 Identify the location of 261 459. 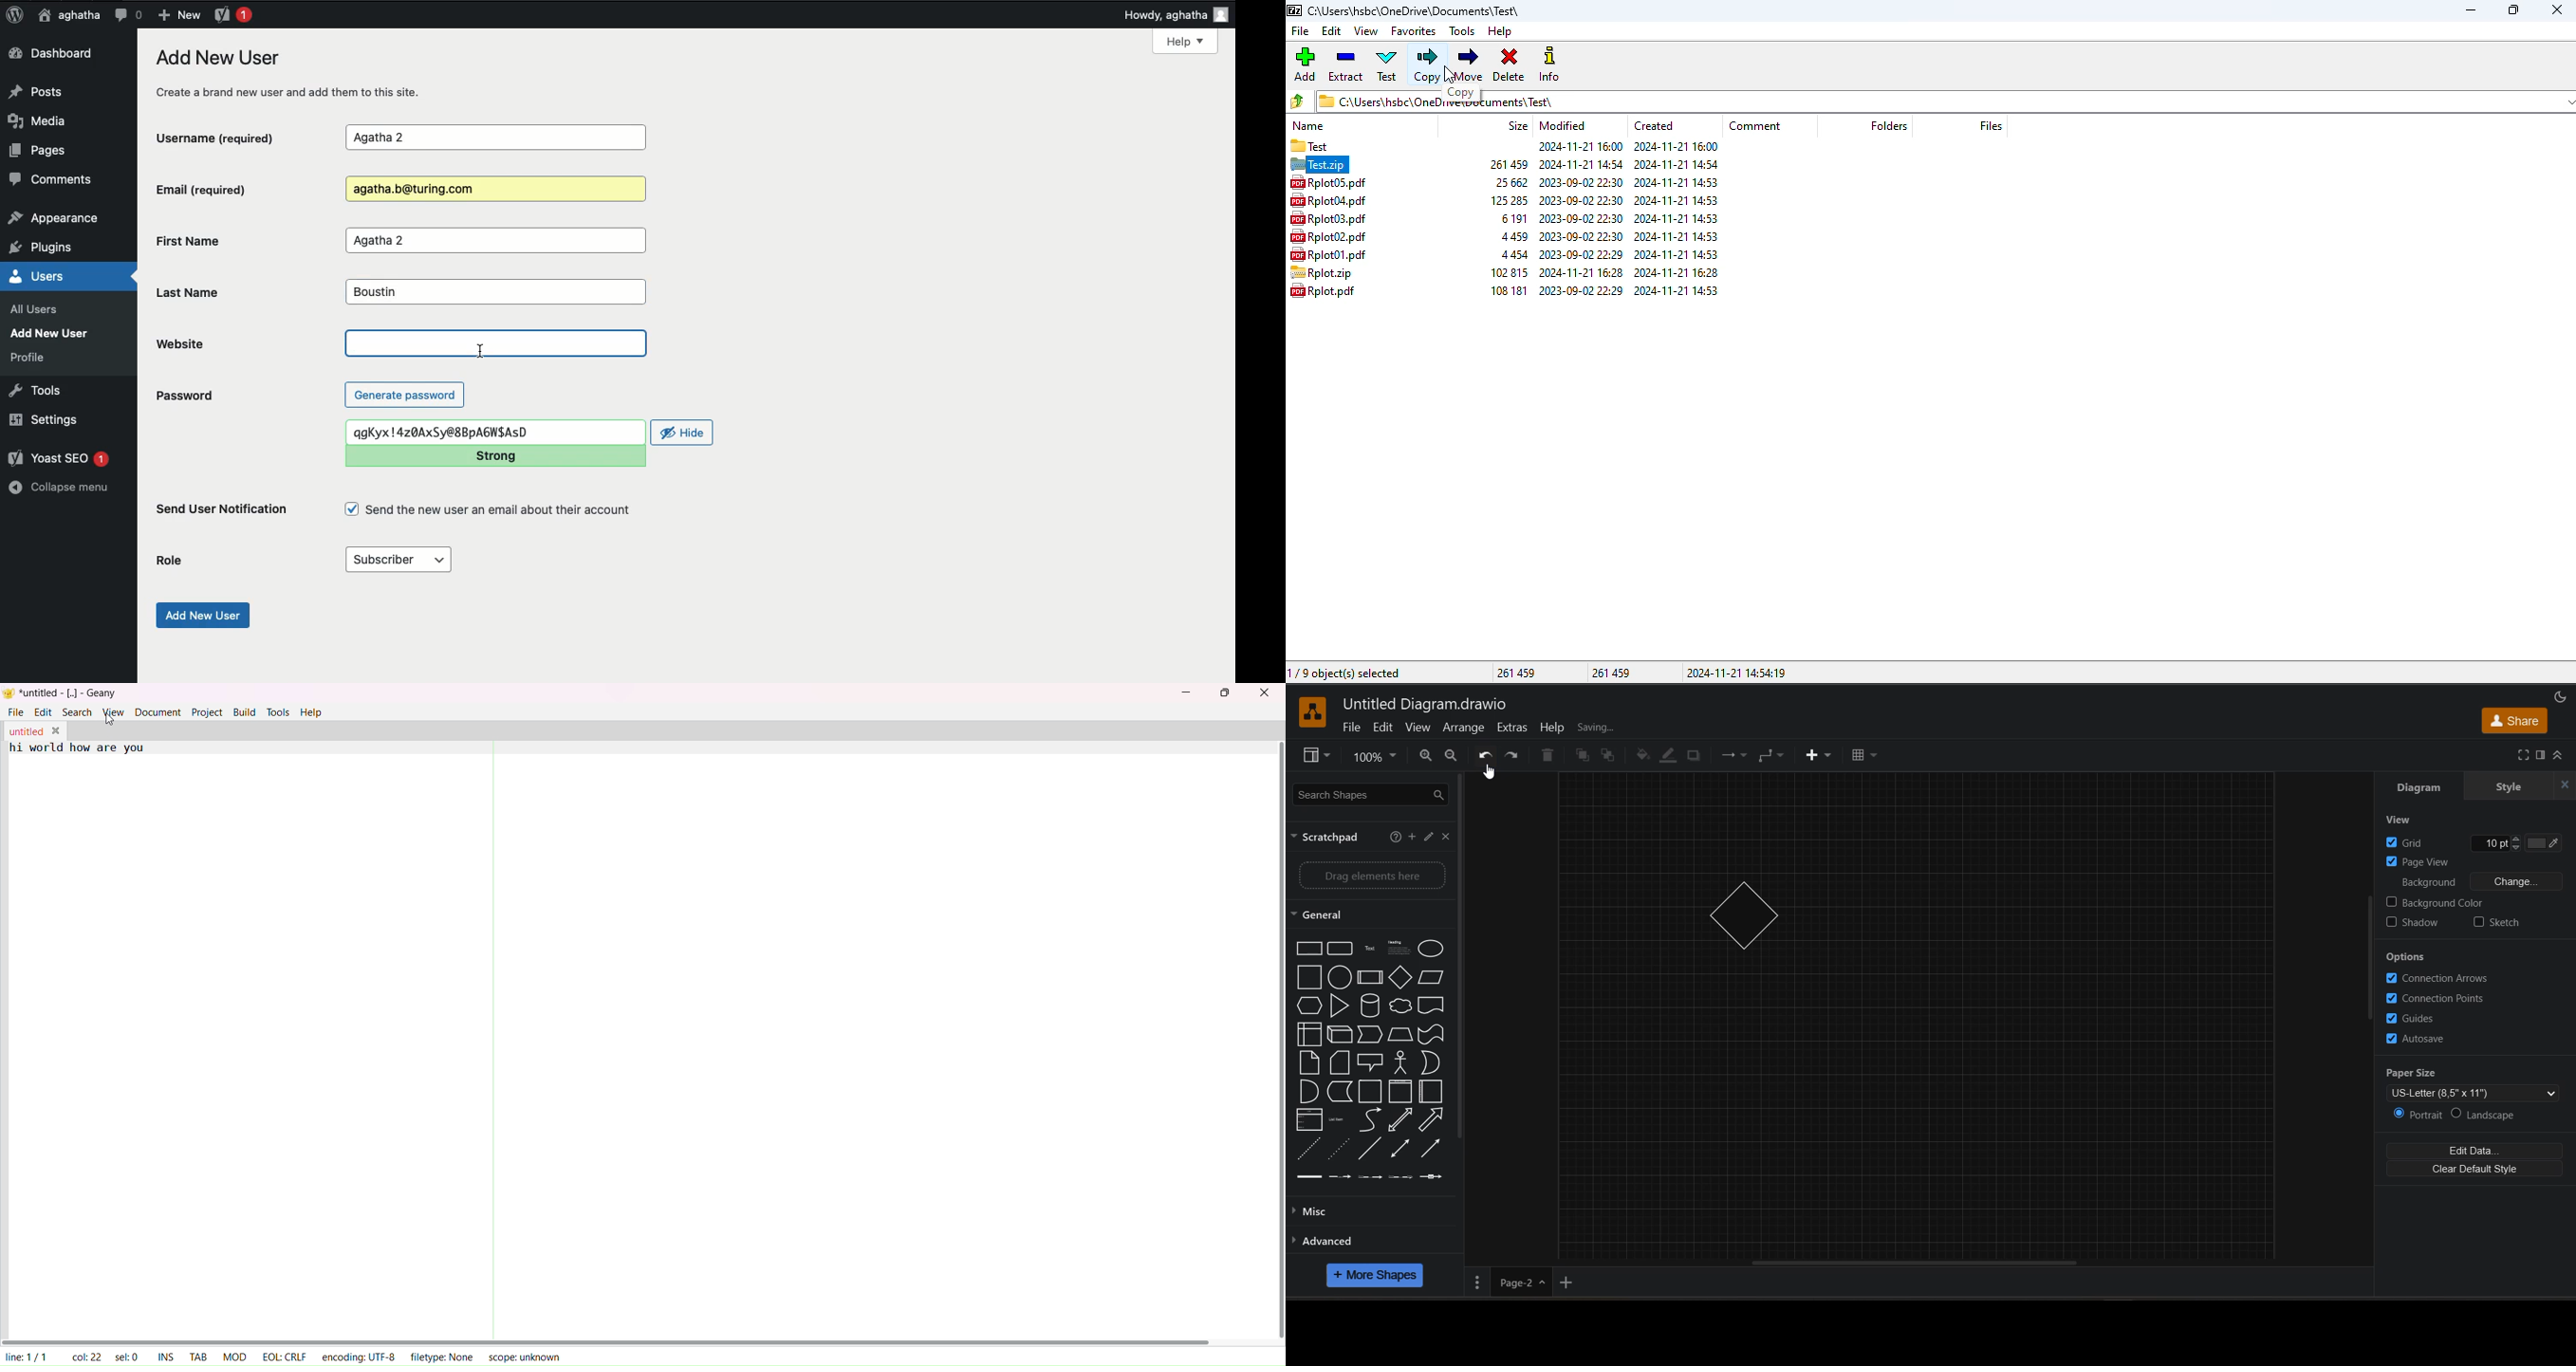
(1516, 673).